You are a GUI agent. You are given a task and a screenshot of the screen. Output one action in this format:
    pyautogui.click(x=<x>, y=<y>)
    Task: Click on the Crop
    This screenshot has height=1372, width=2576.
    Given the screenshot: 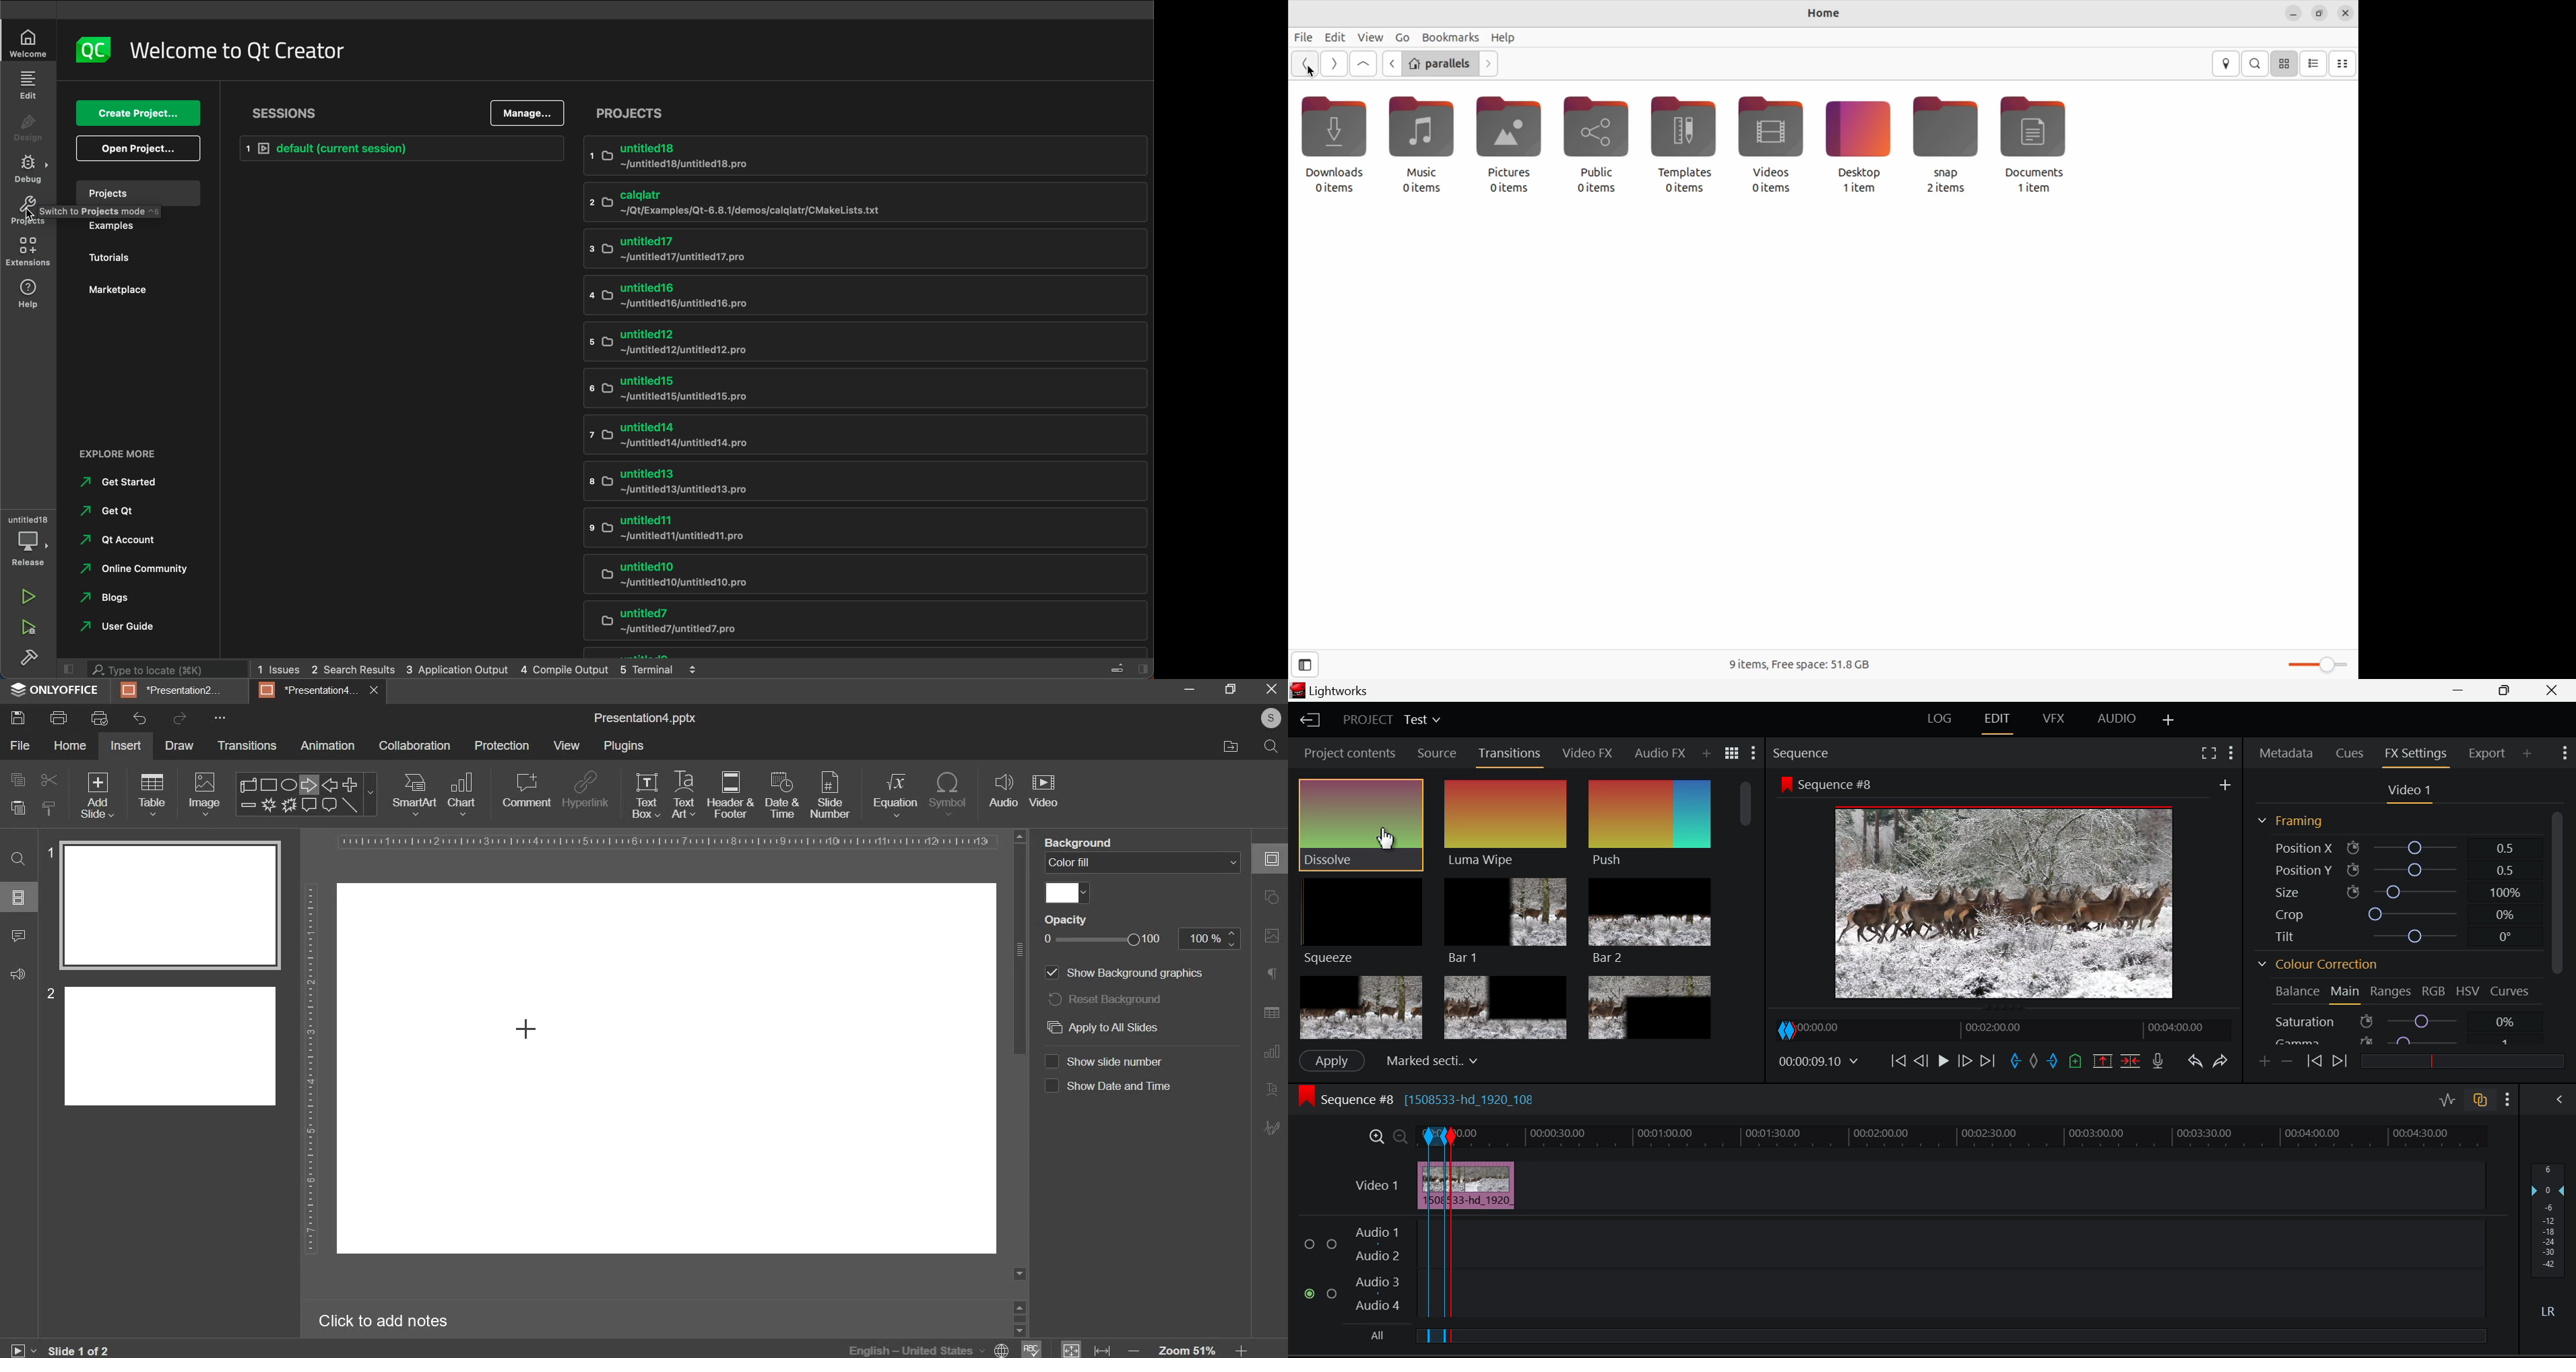 What is the action you would take?
    pyautogui.click(x=2391, y=912)
    